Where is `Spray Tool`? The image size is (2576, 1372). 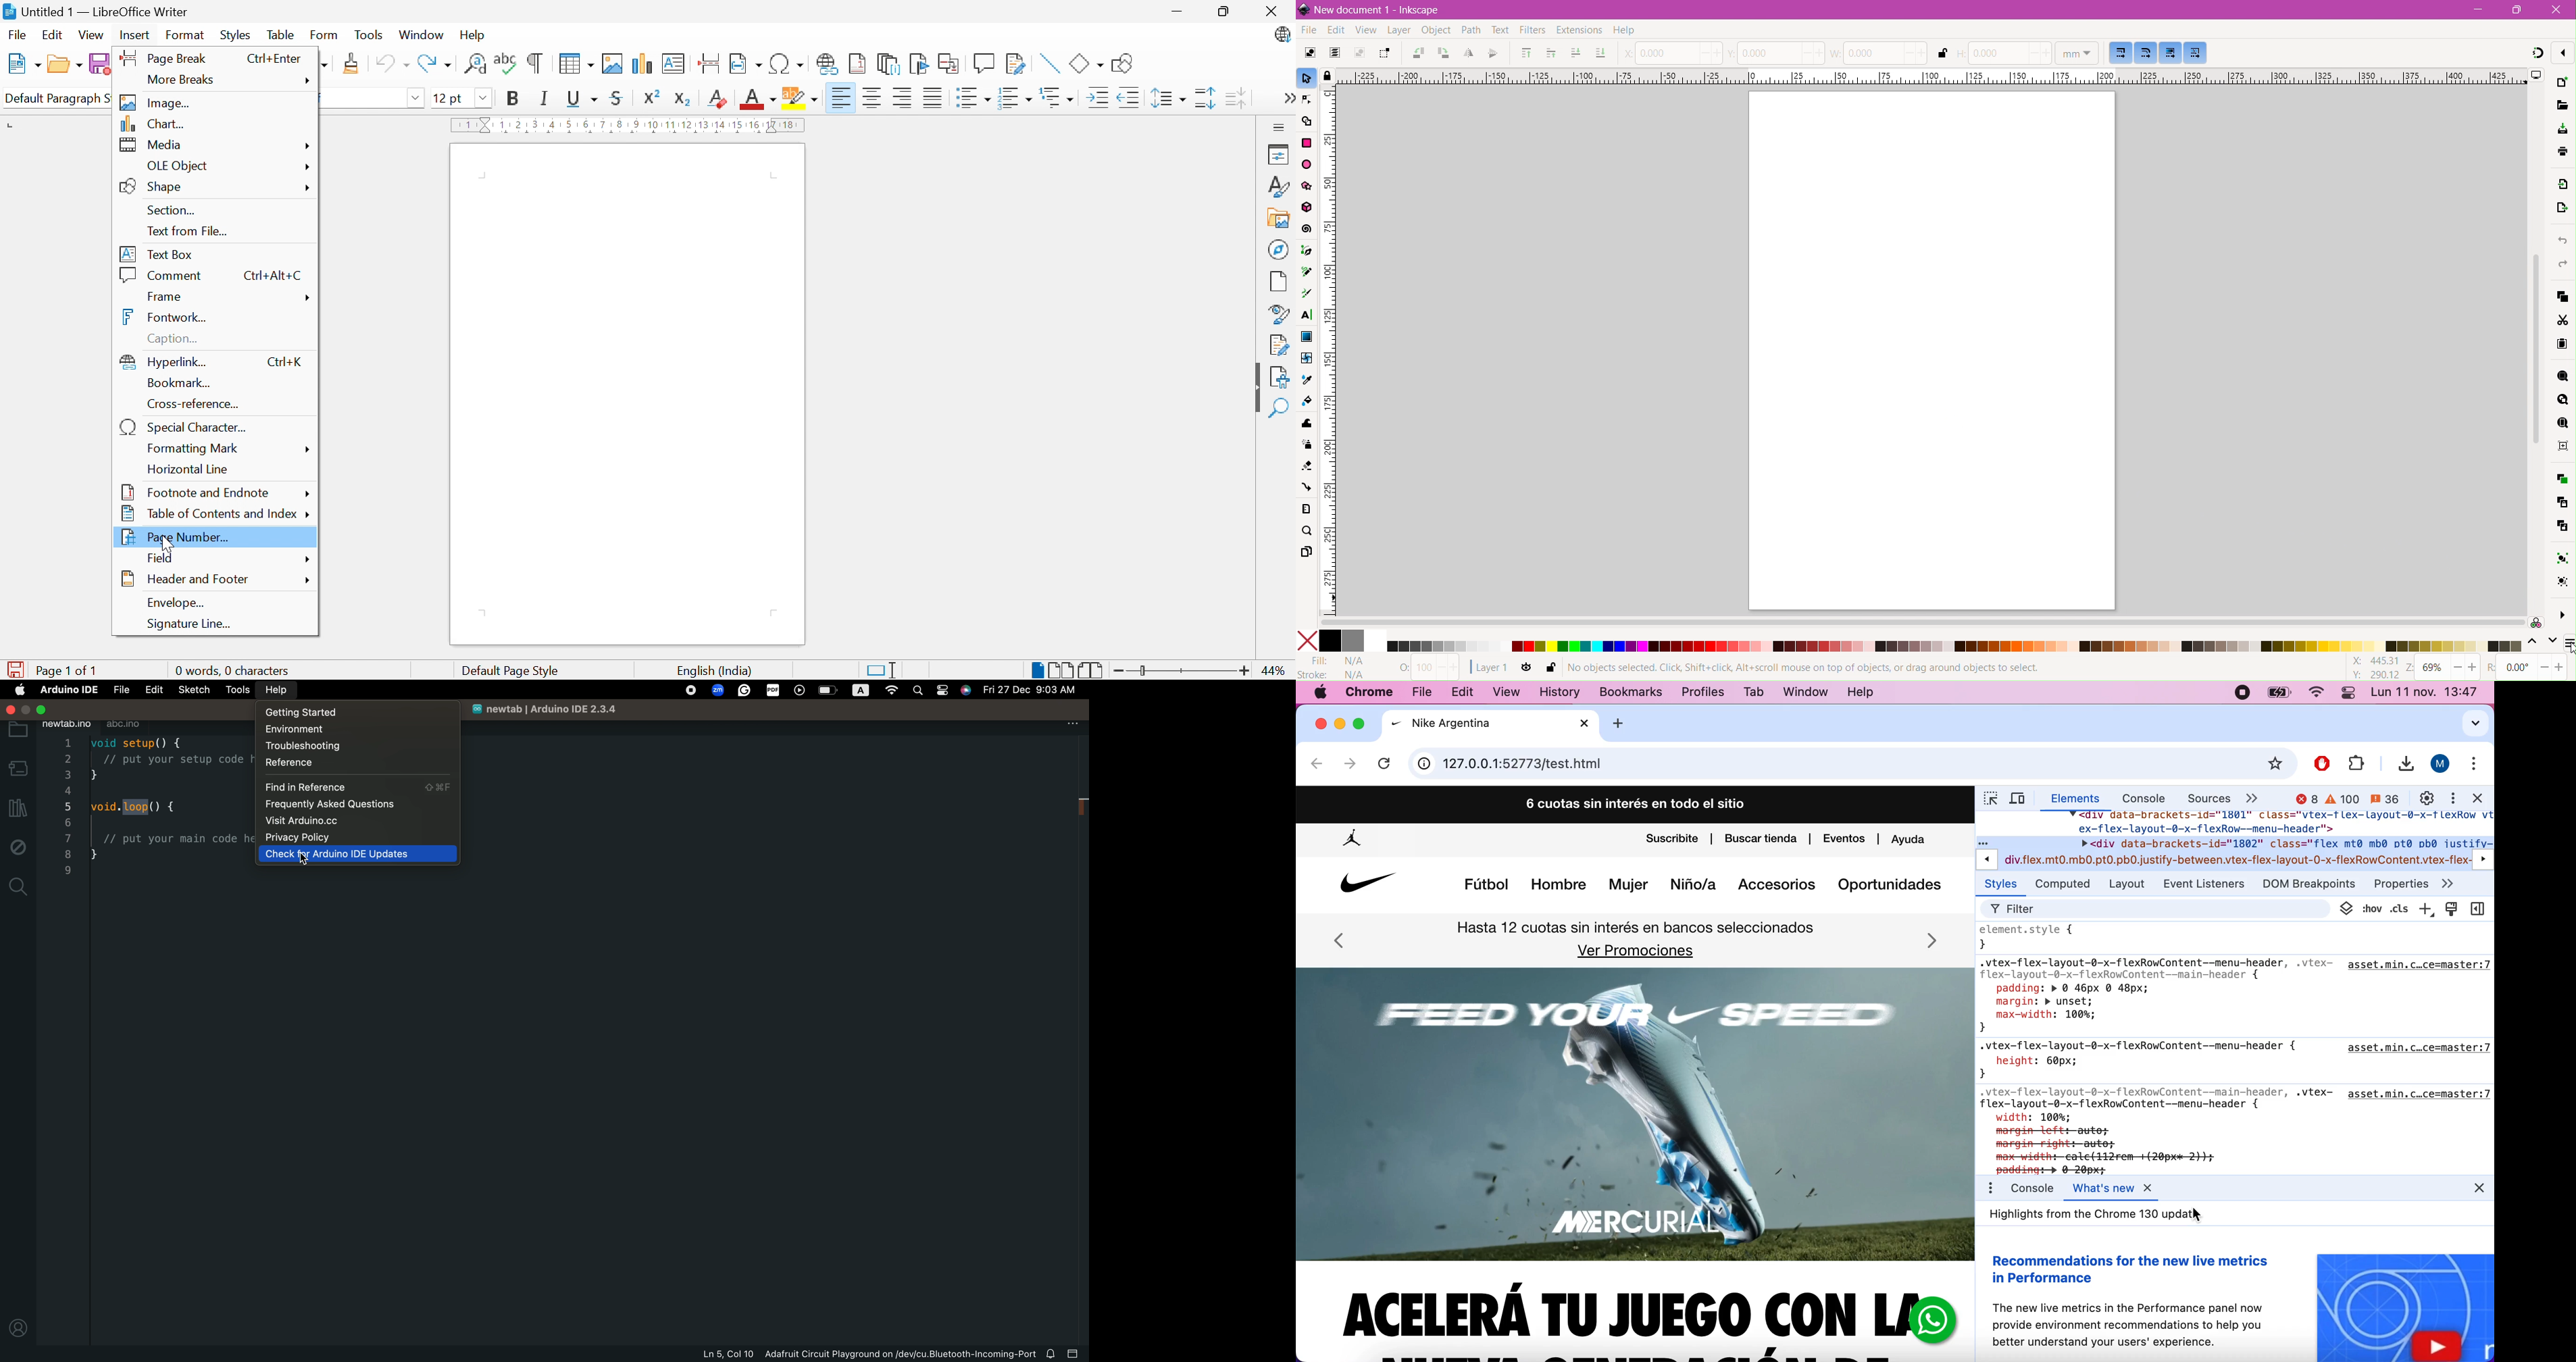
Spray Tool is located at coordinates (1307, 445).